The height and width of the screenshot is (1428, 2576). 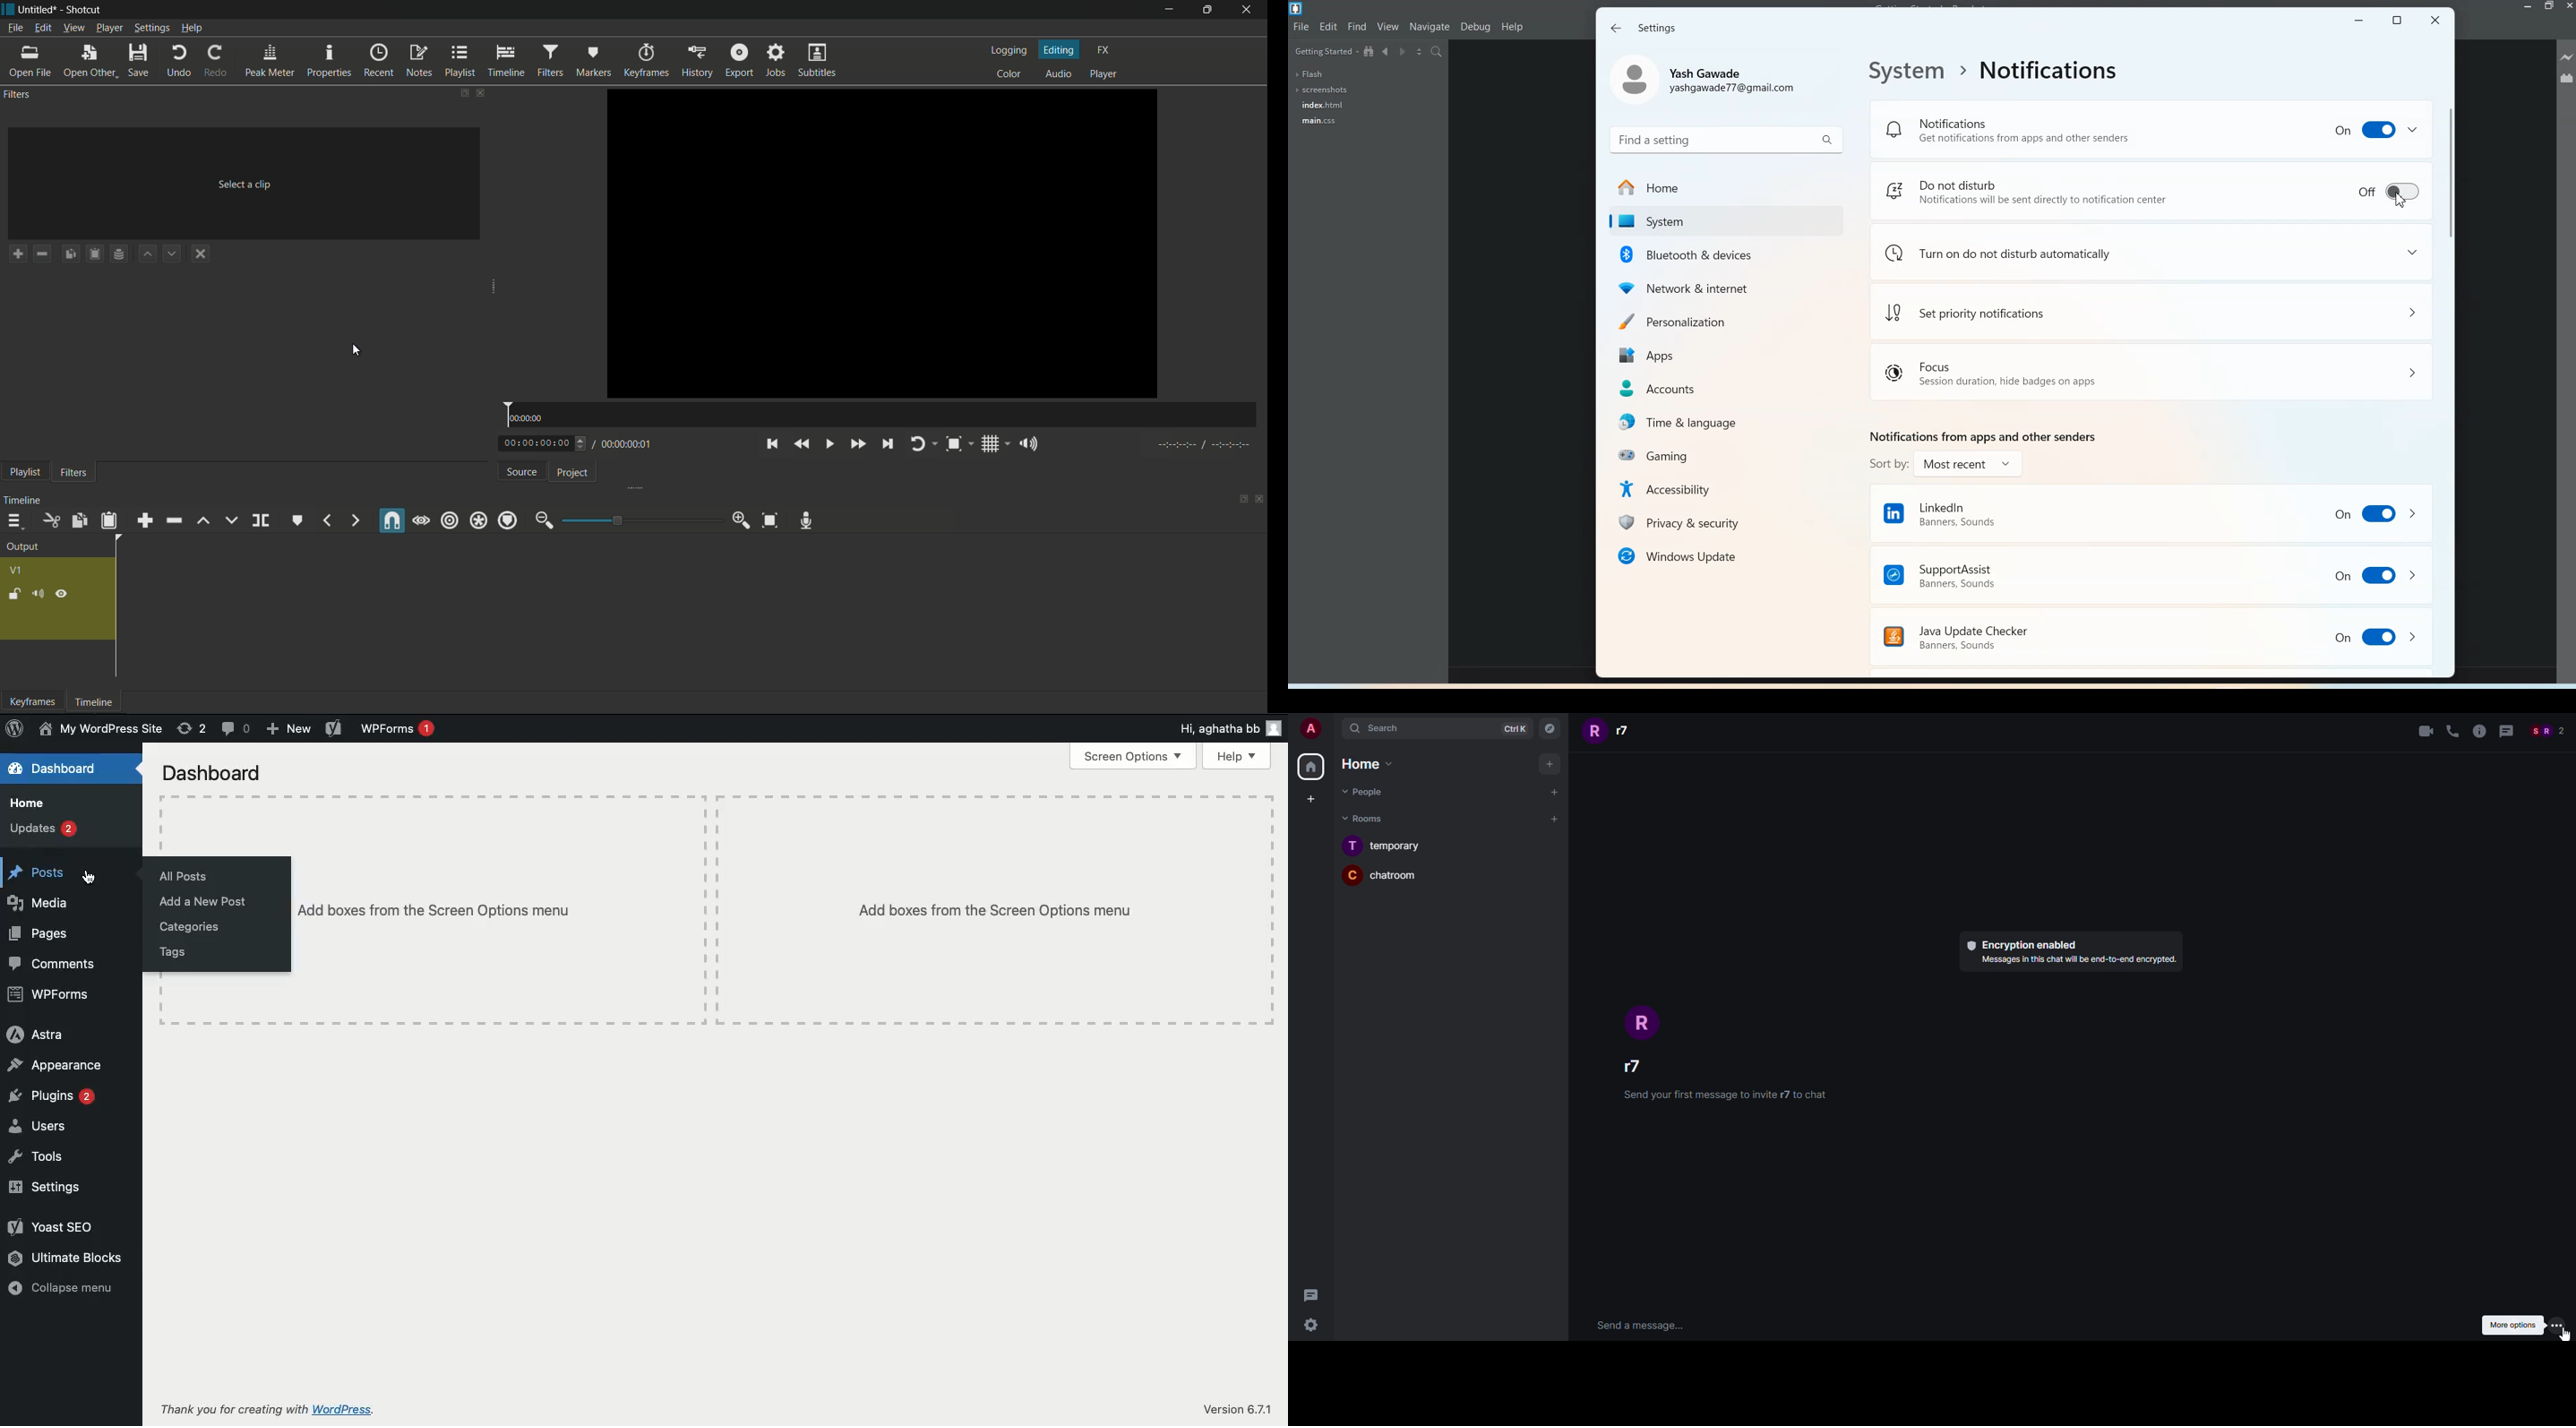 What do you see at coordinates (2550, 8) in the screenshot?
I see `Maximize` at bounding box center [2550, 8].